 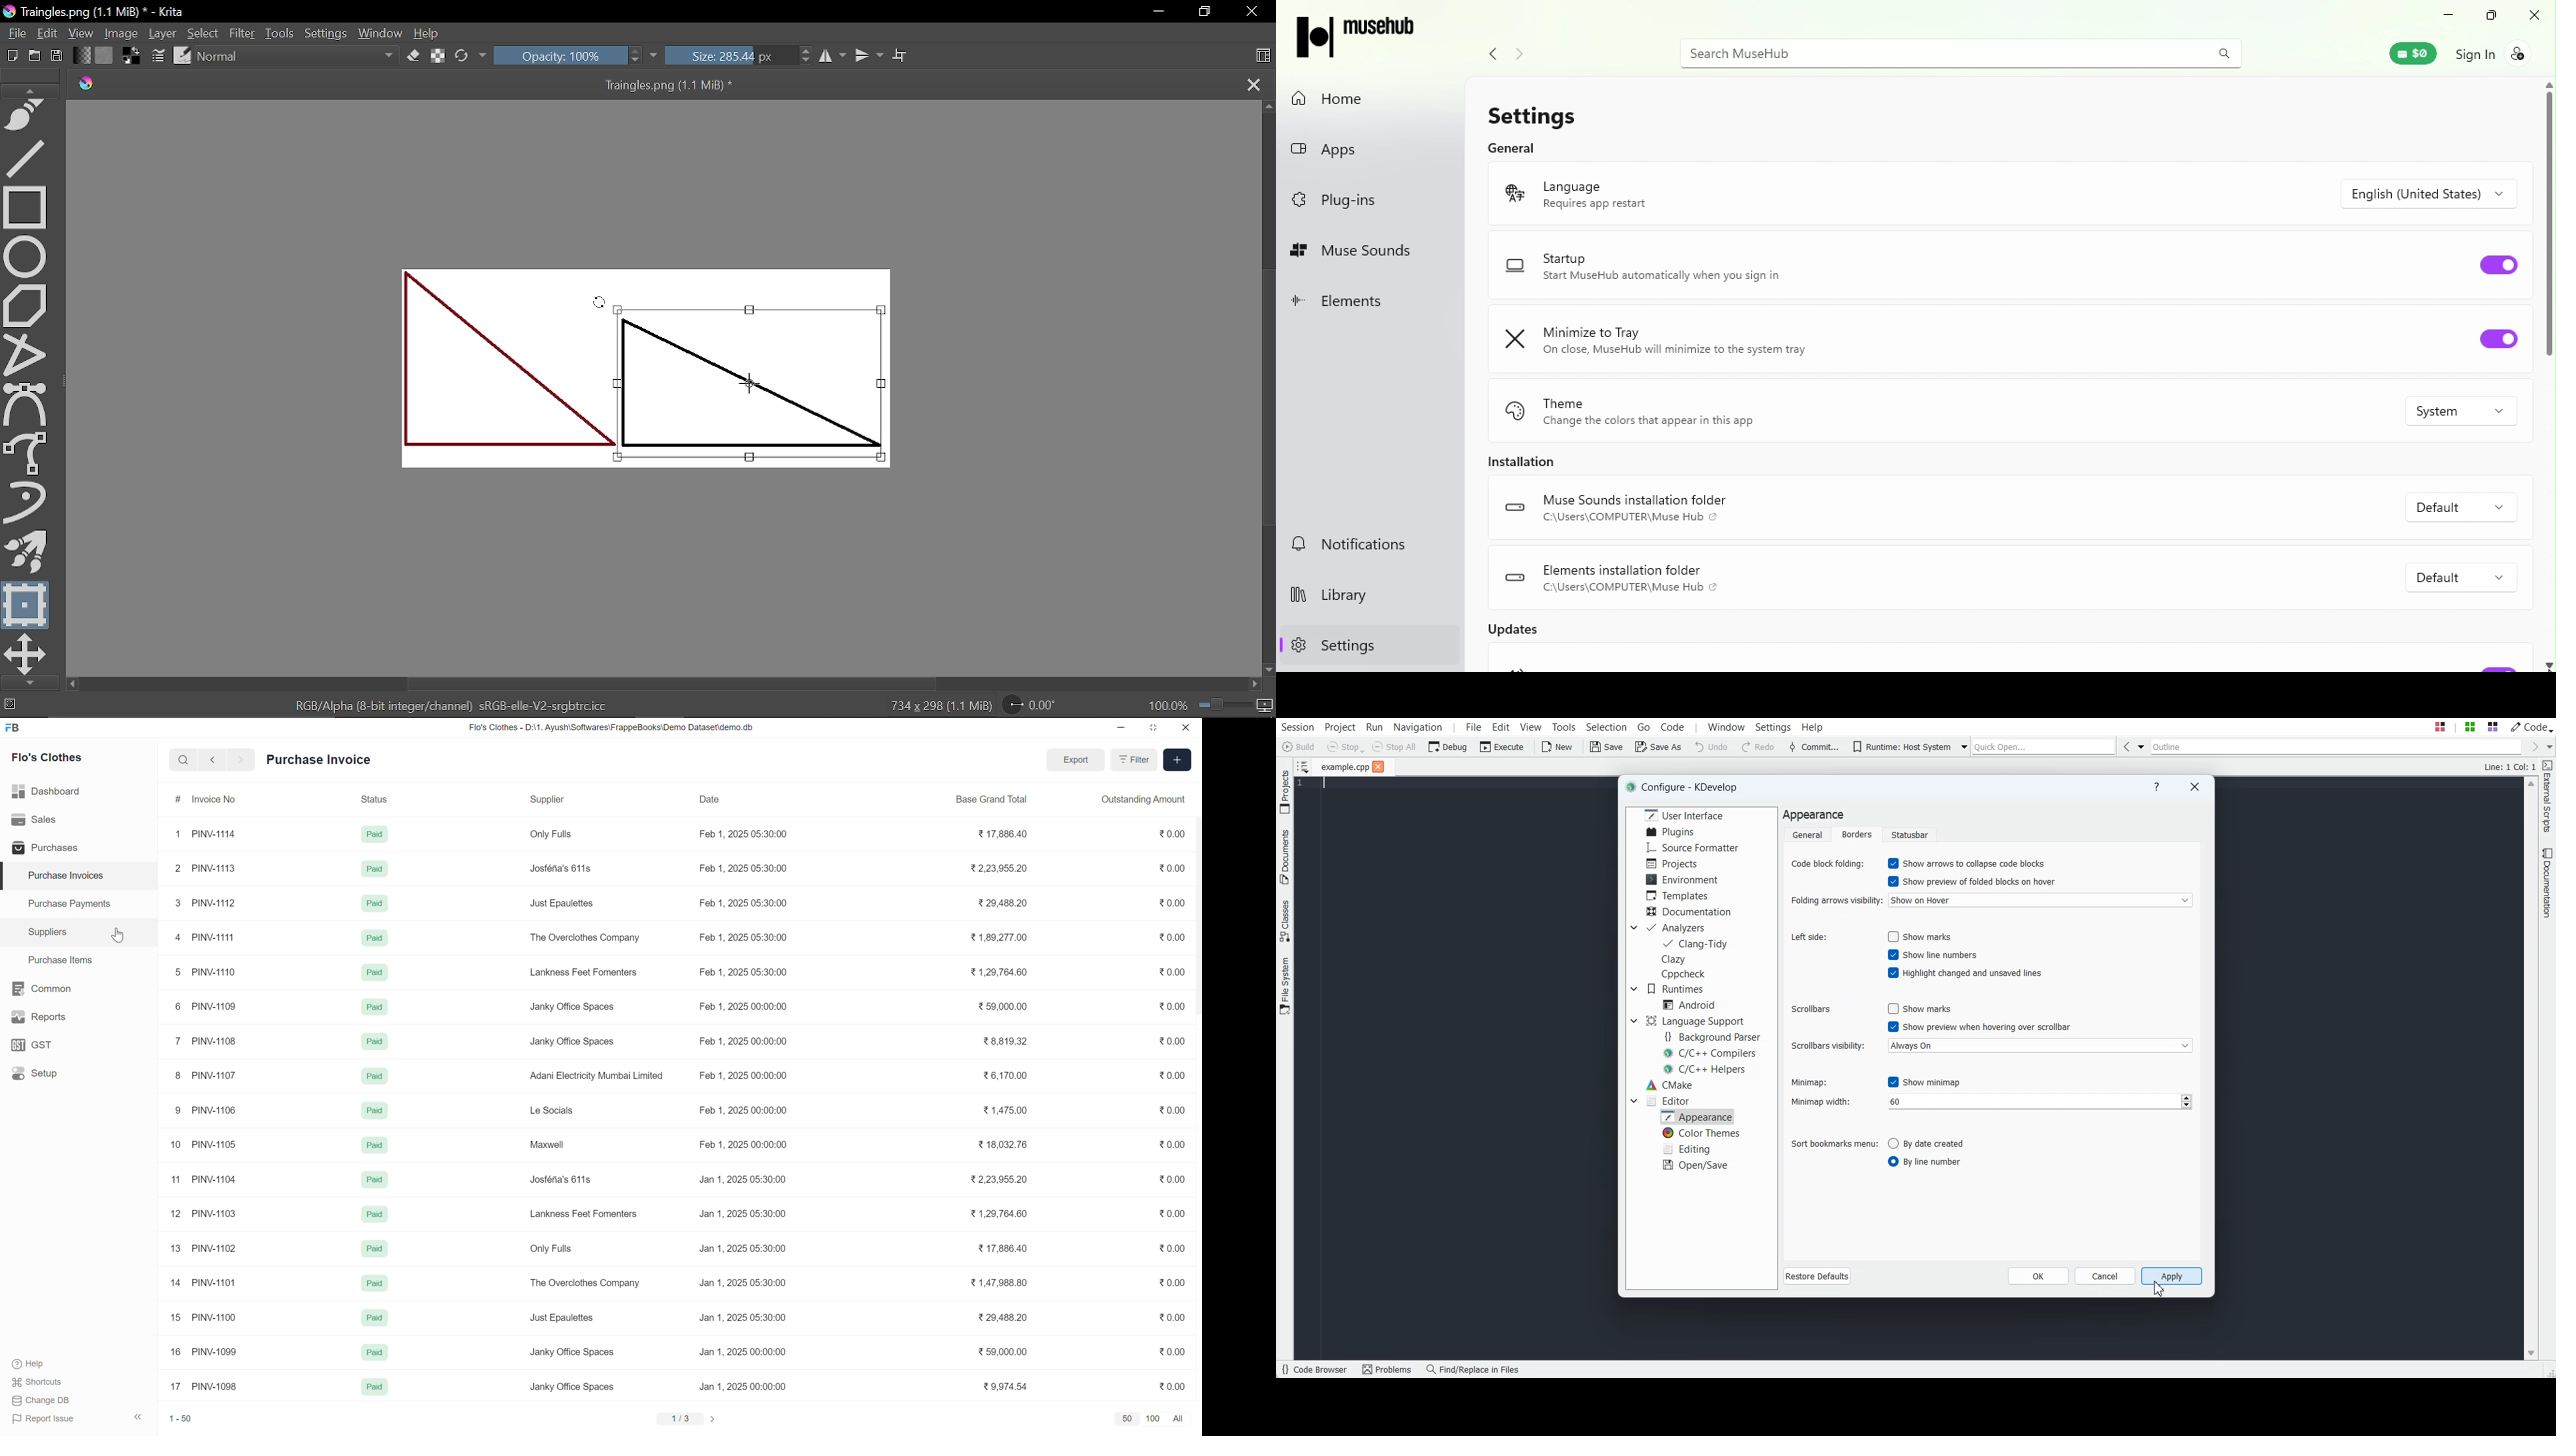 What do you see at coordinates (373, 1248) in the screenshot?
I see `paid` at bounding box center [373, 1248].